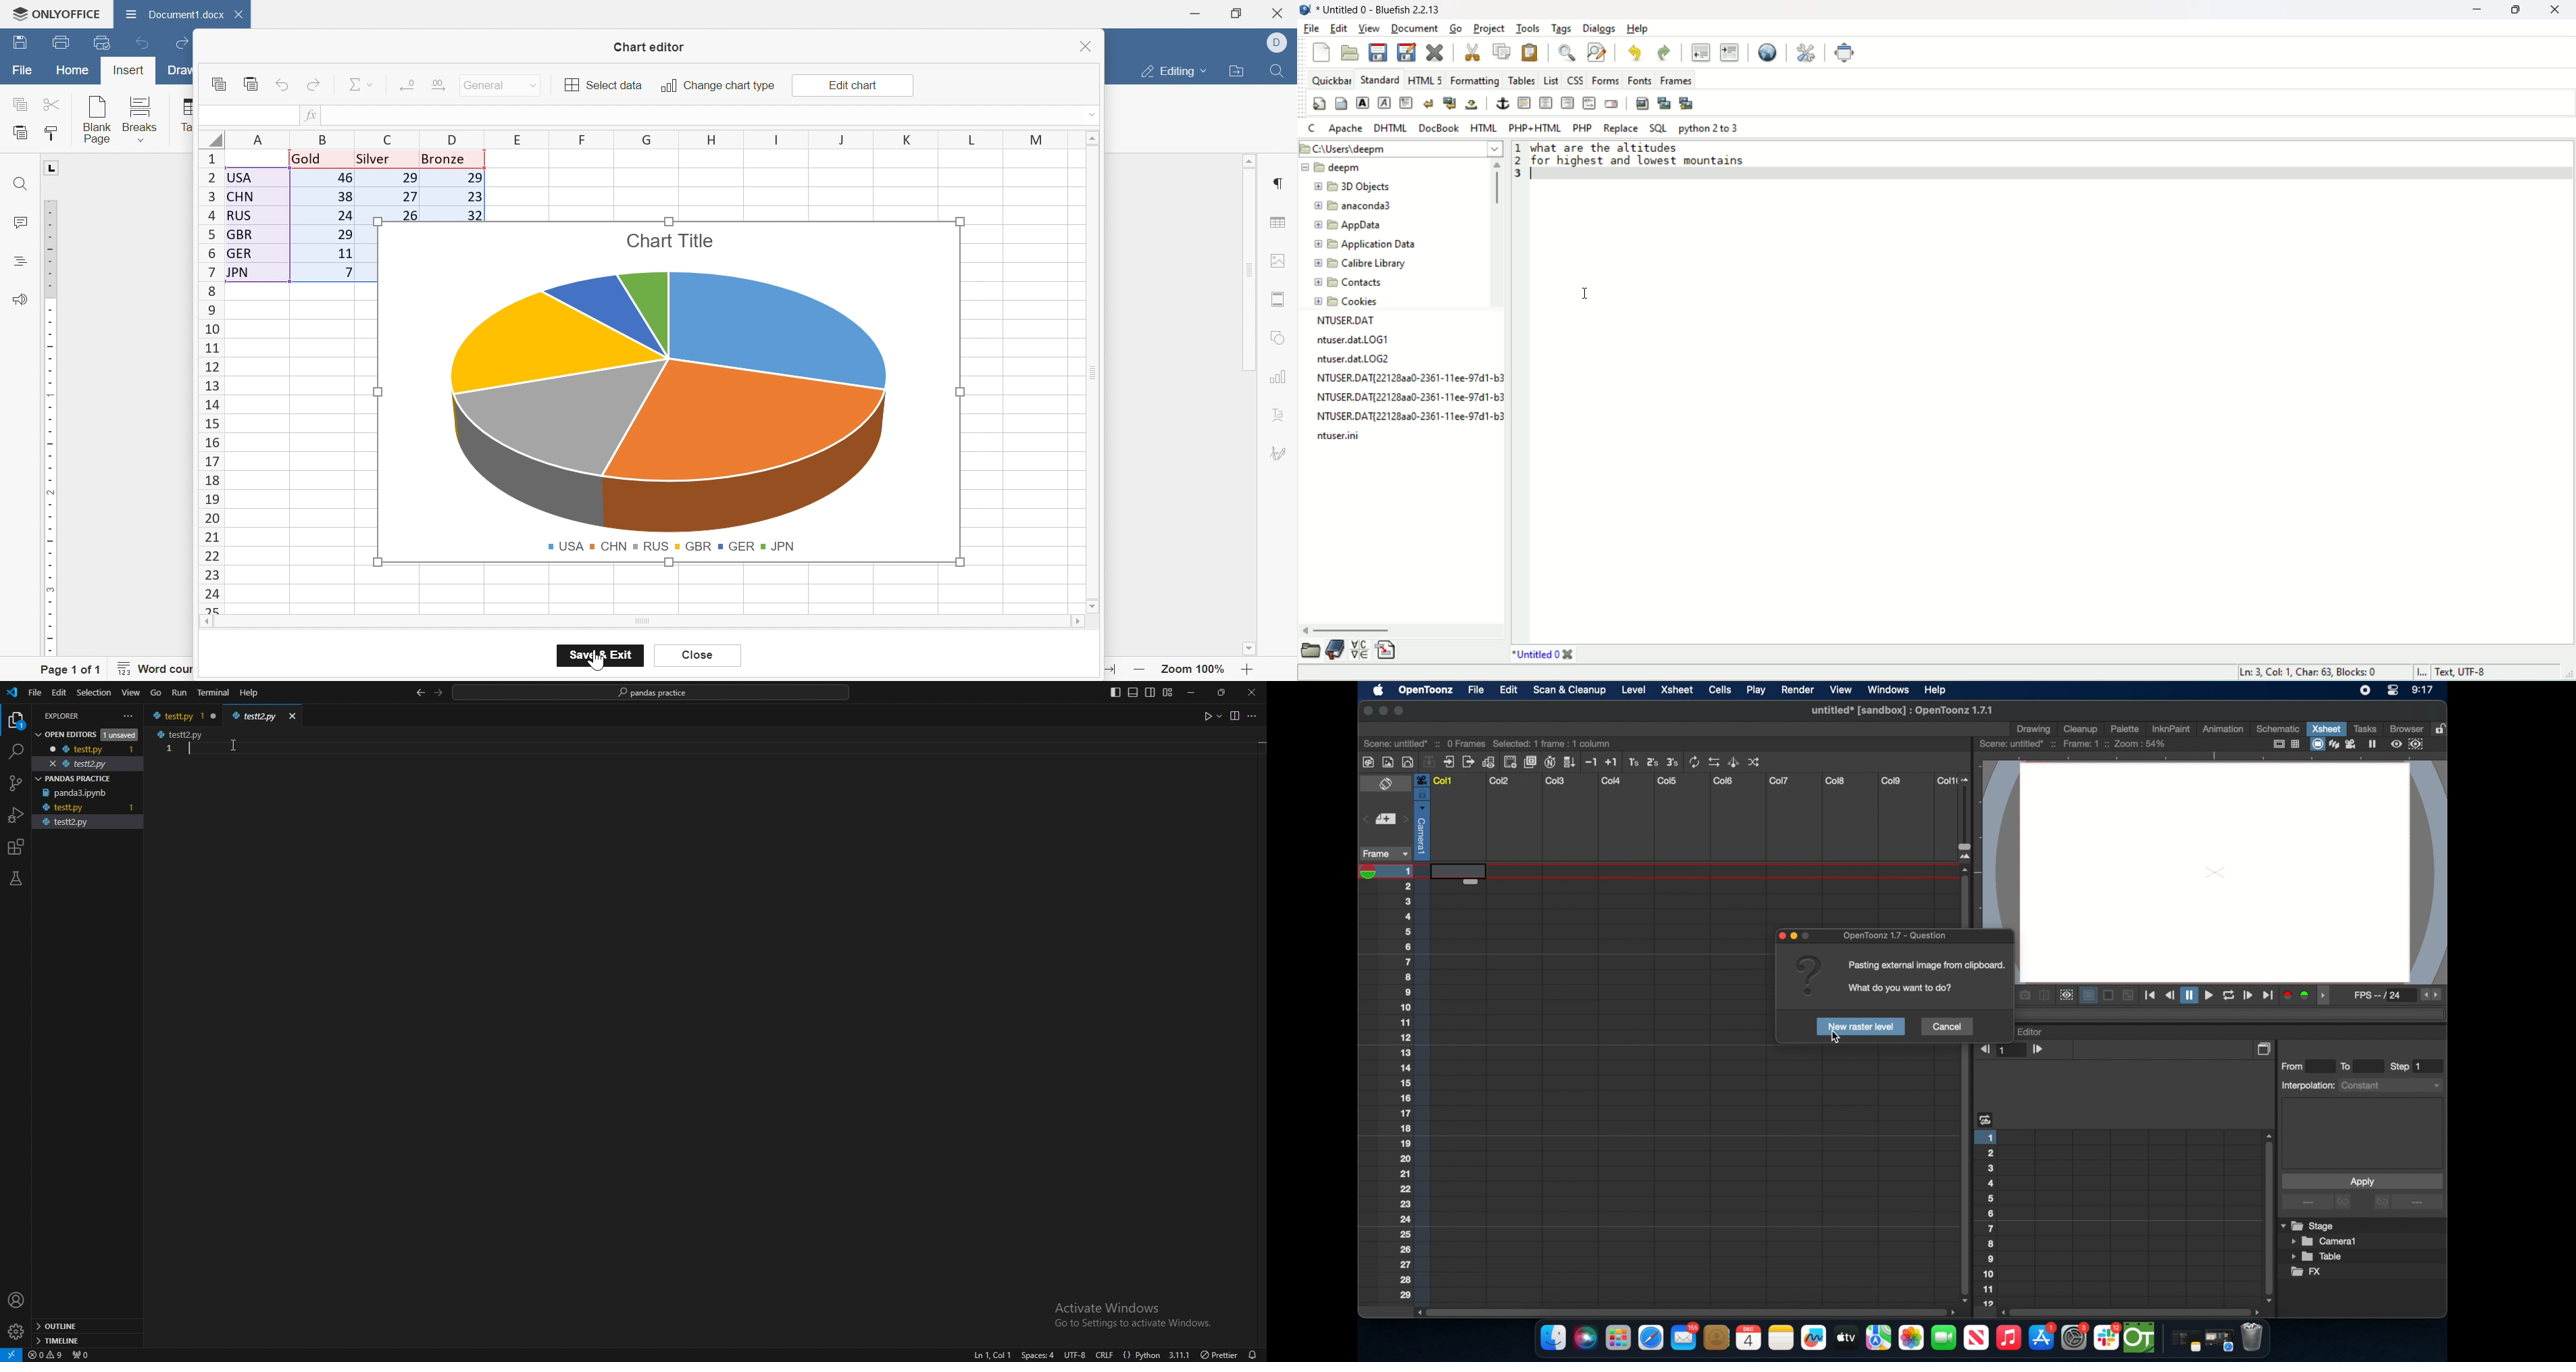 The image size is (2576, 1372). I want to click on Gold, so click(307, 159).